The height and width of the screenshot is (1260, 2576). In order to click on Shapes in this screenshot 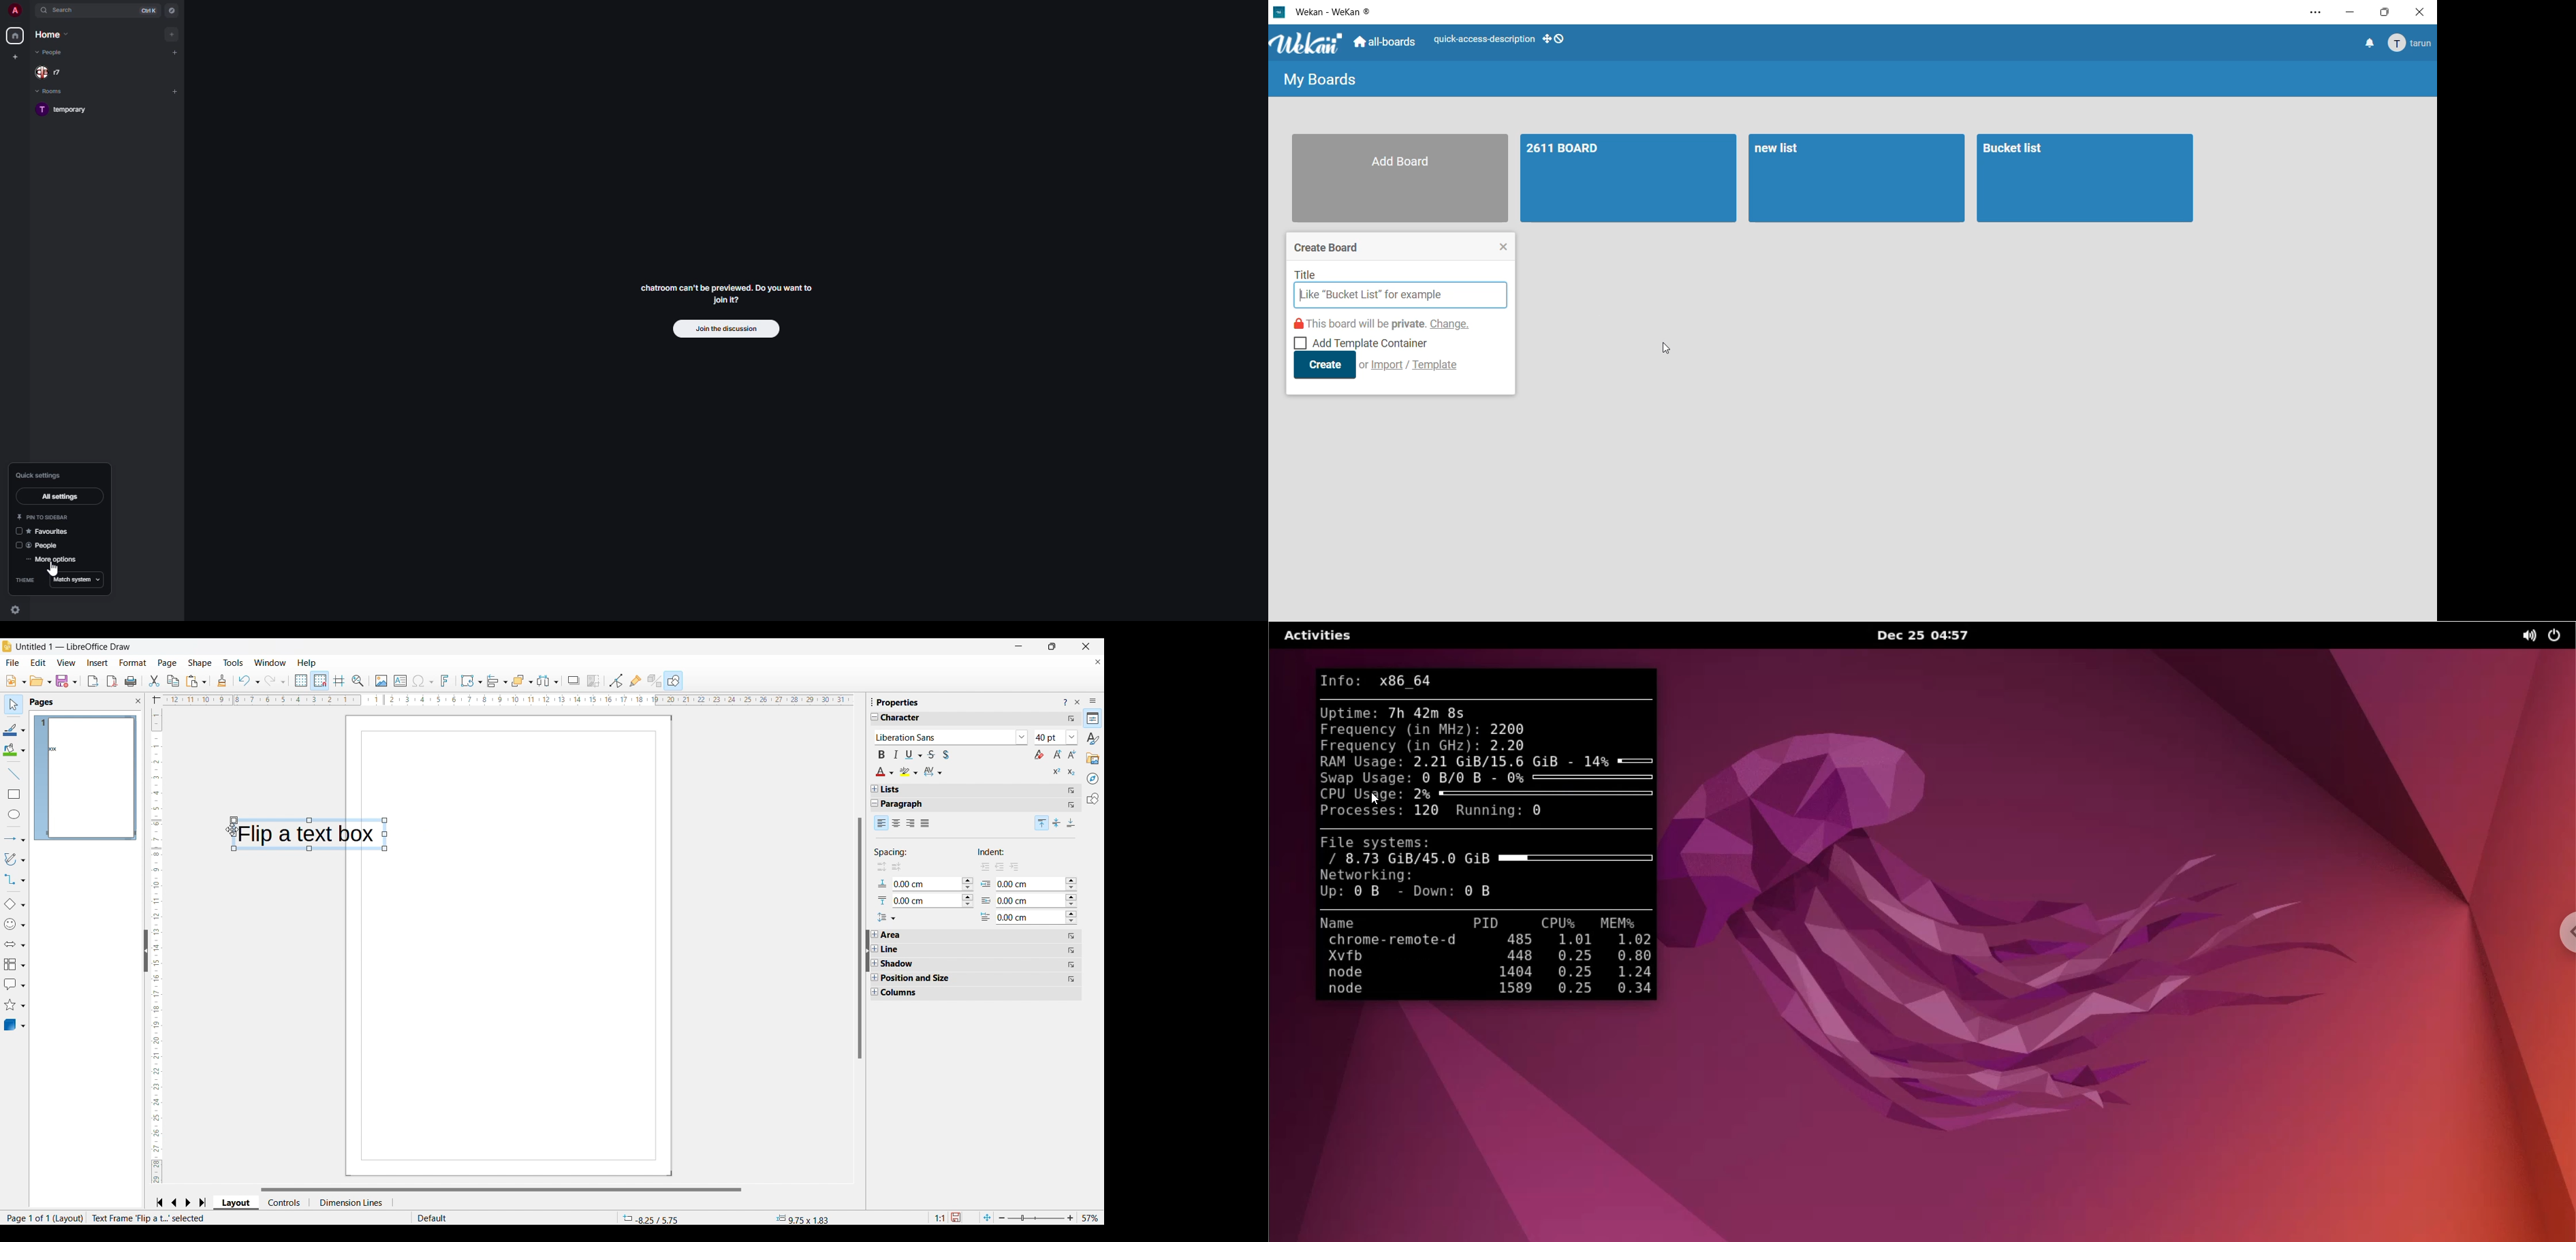, I will do `click(1093, 799)`.